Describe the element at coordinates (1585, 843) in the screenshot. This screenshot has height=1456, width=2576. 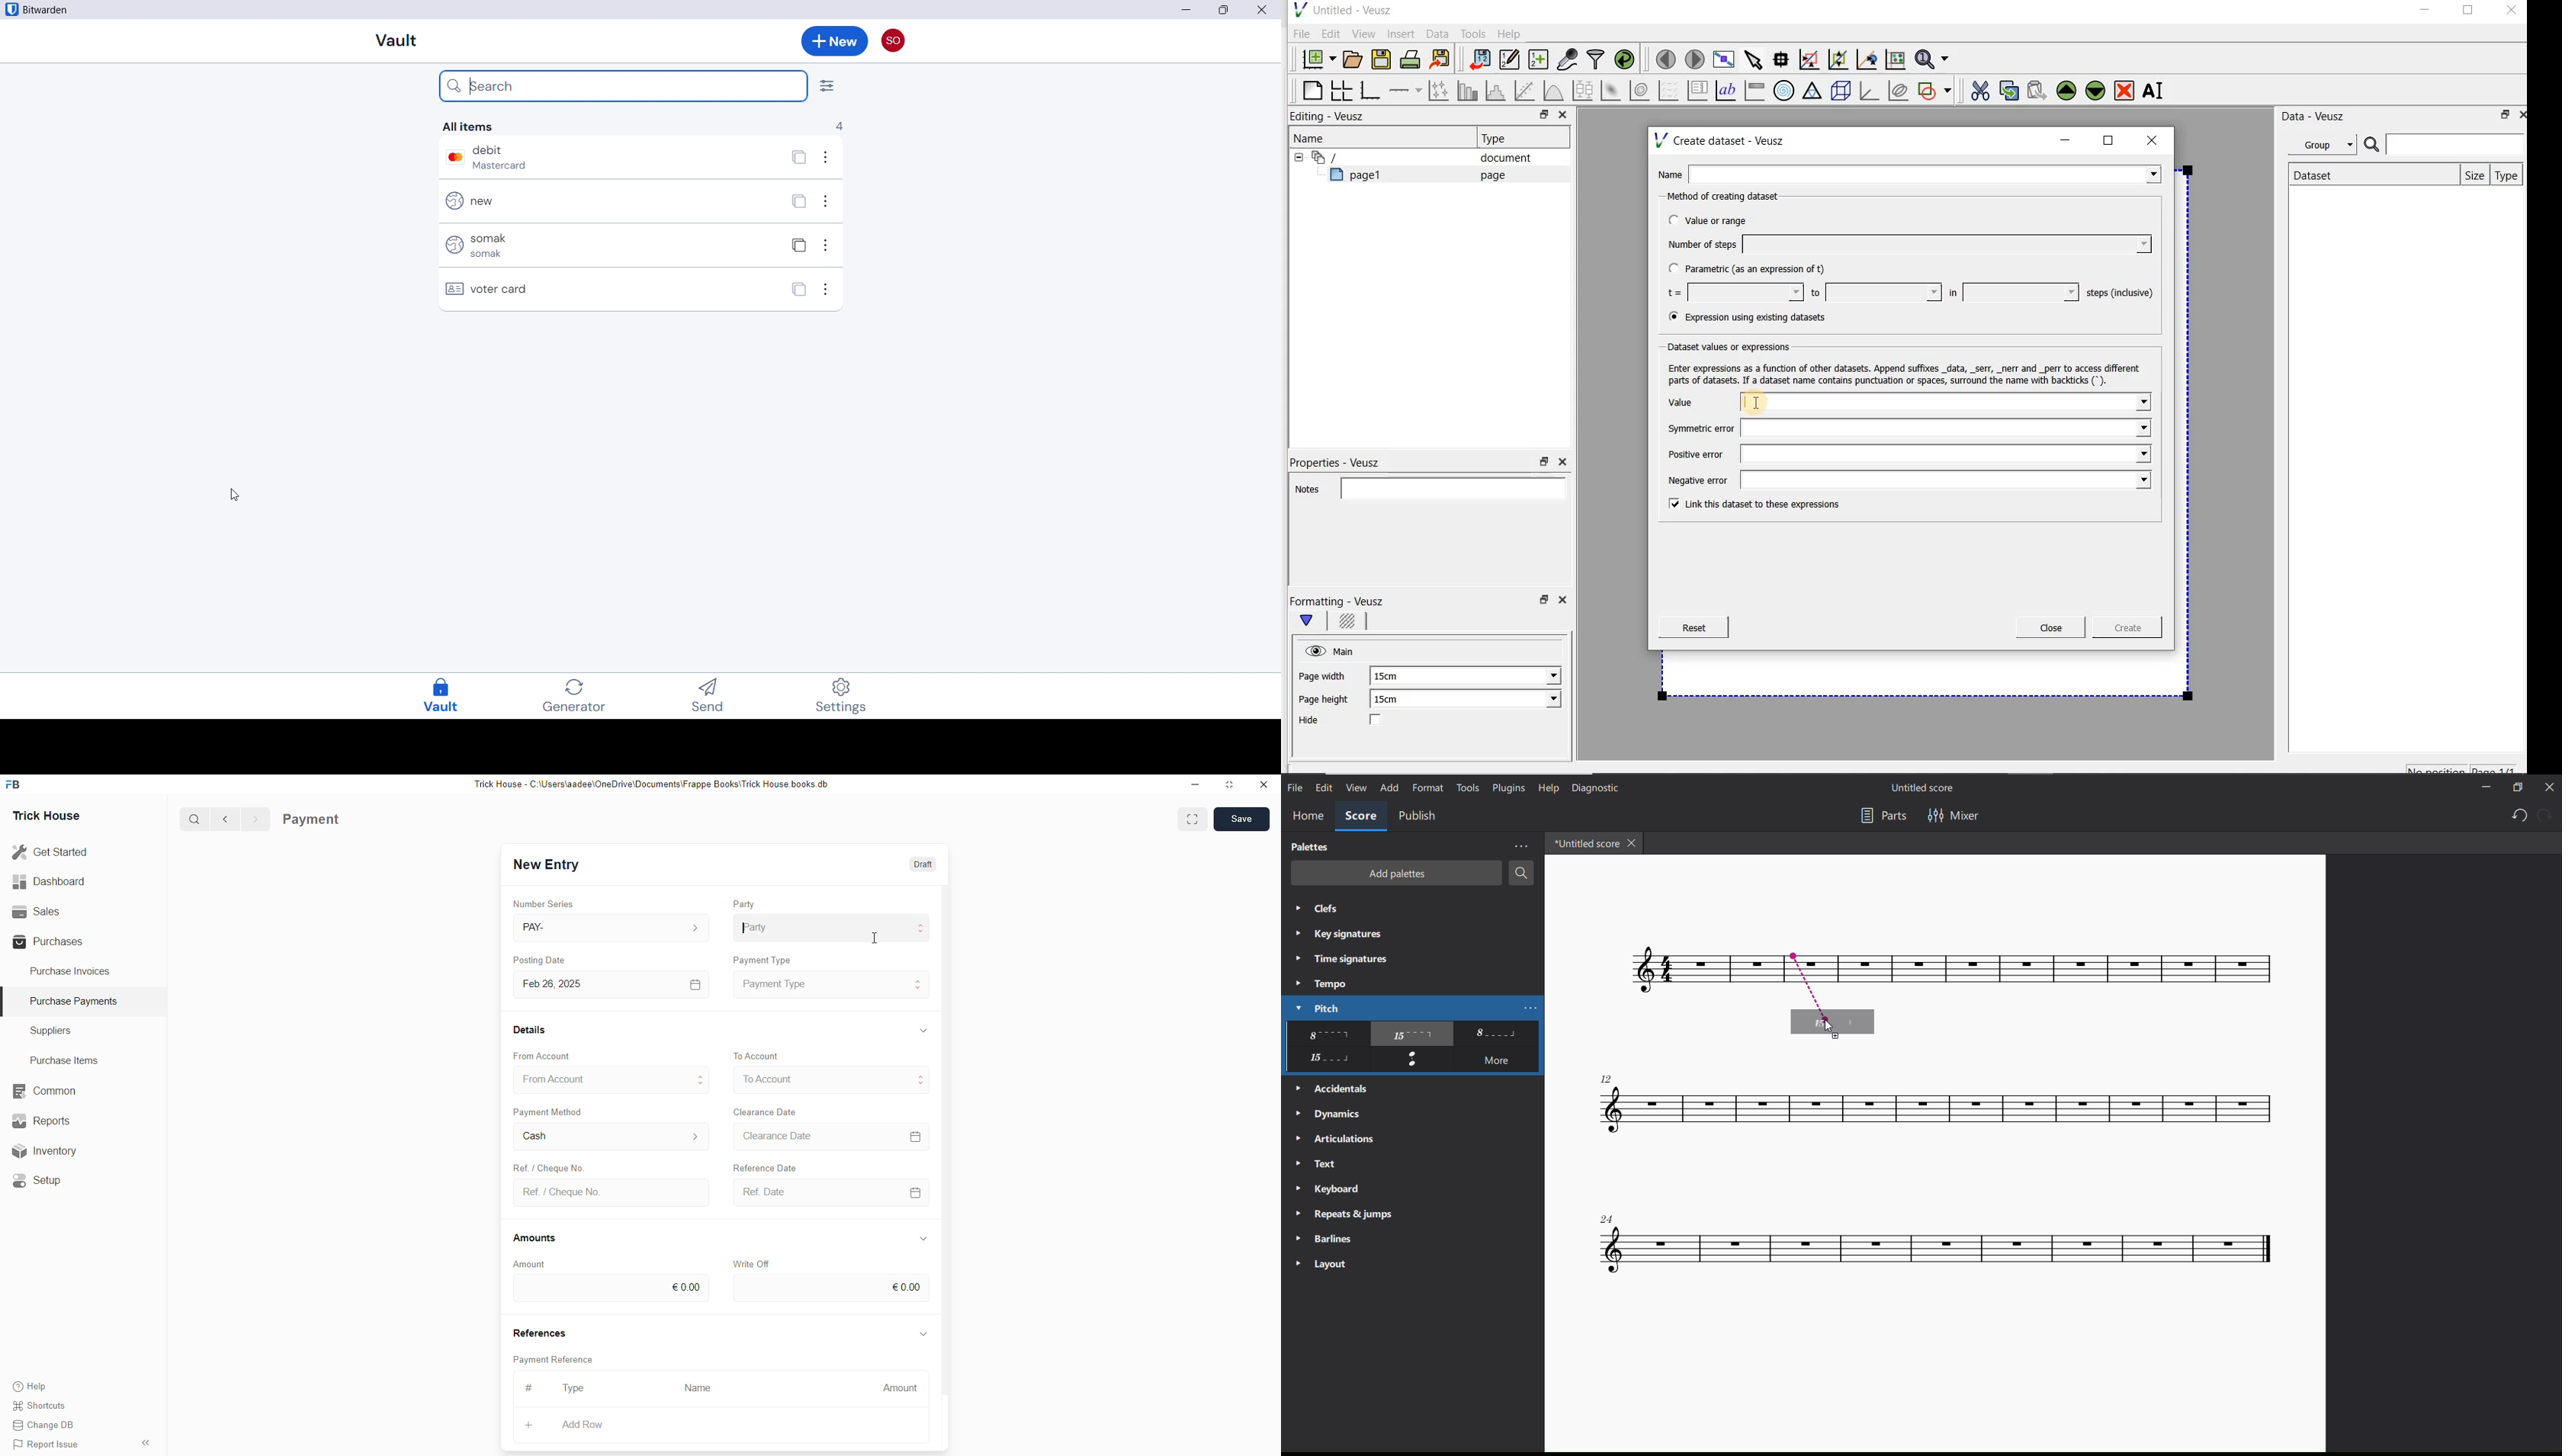
I see `title` at that location.